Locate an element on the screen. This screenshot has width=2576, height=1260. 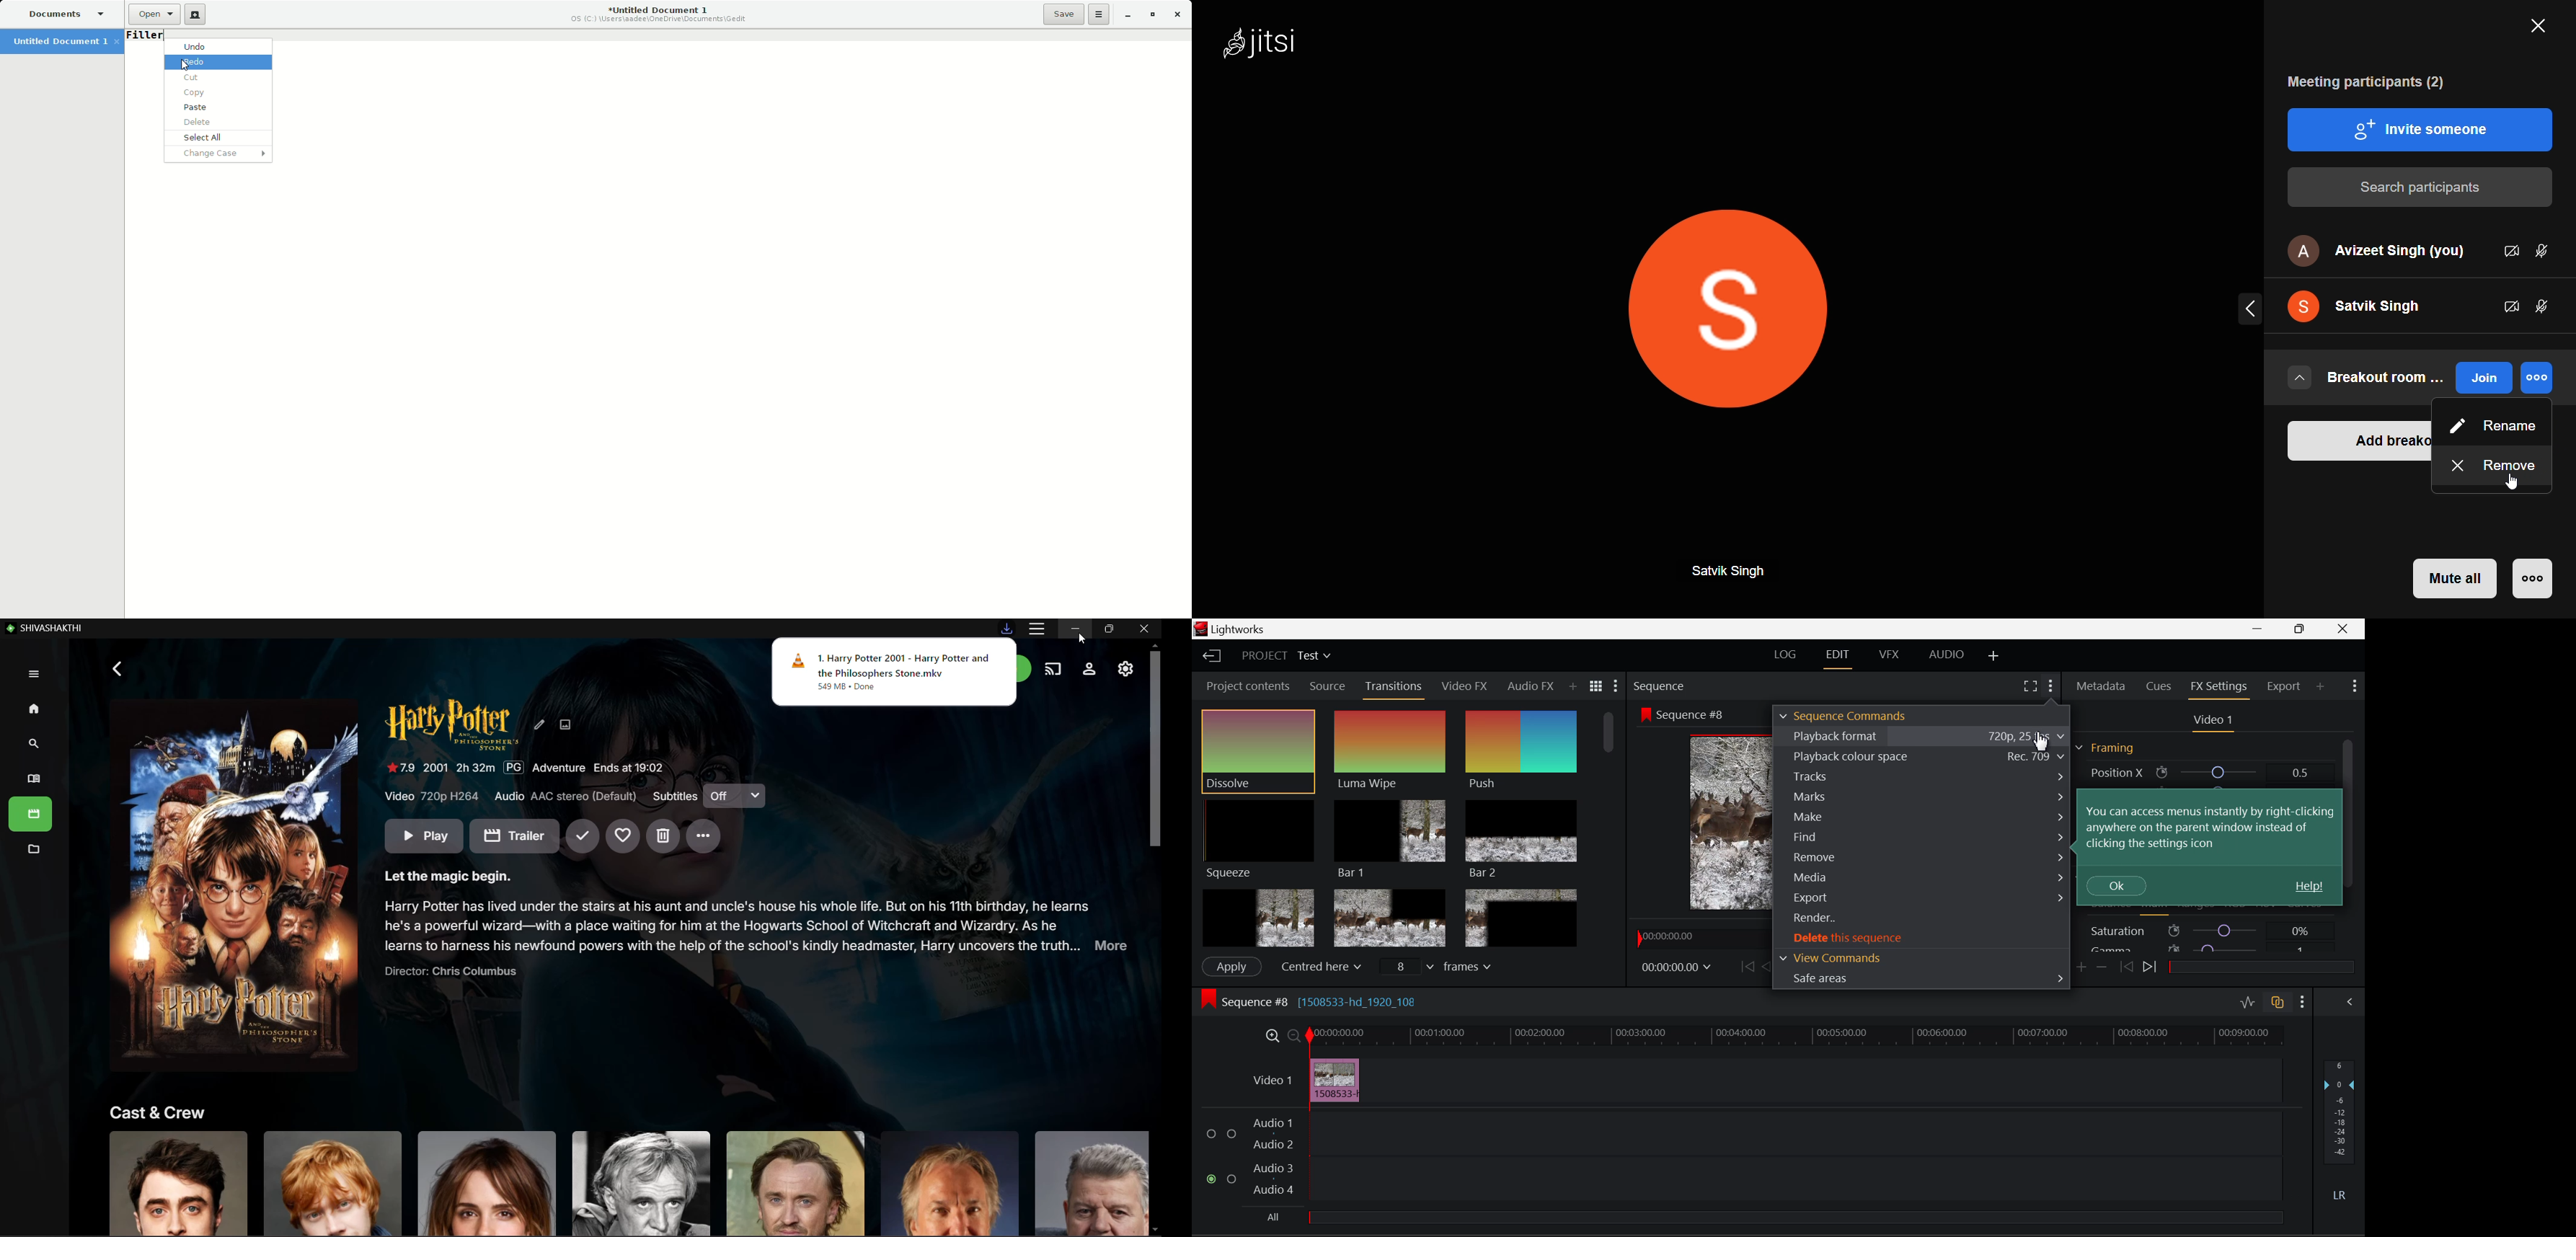
Next keyframe is located at coordinates (2154, 969).